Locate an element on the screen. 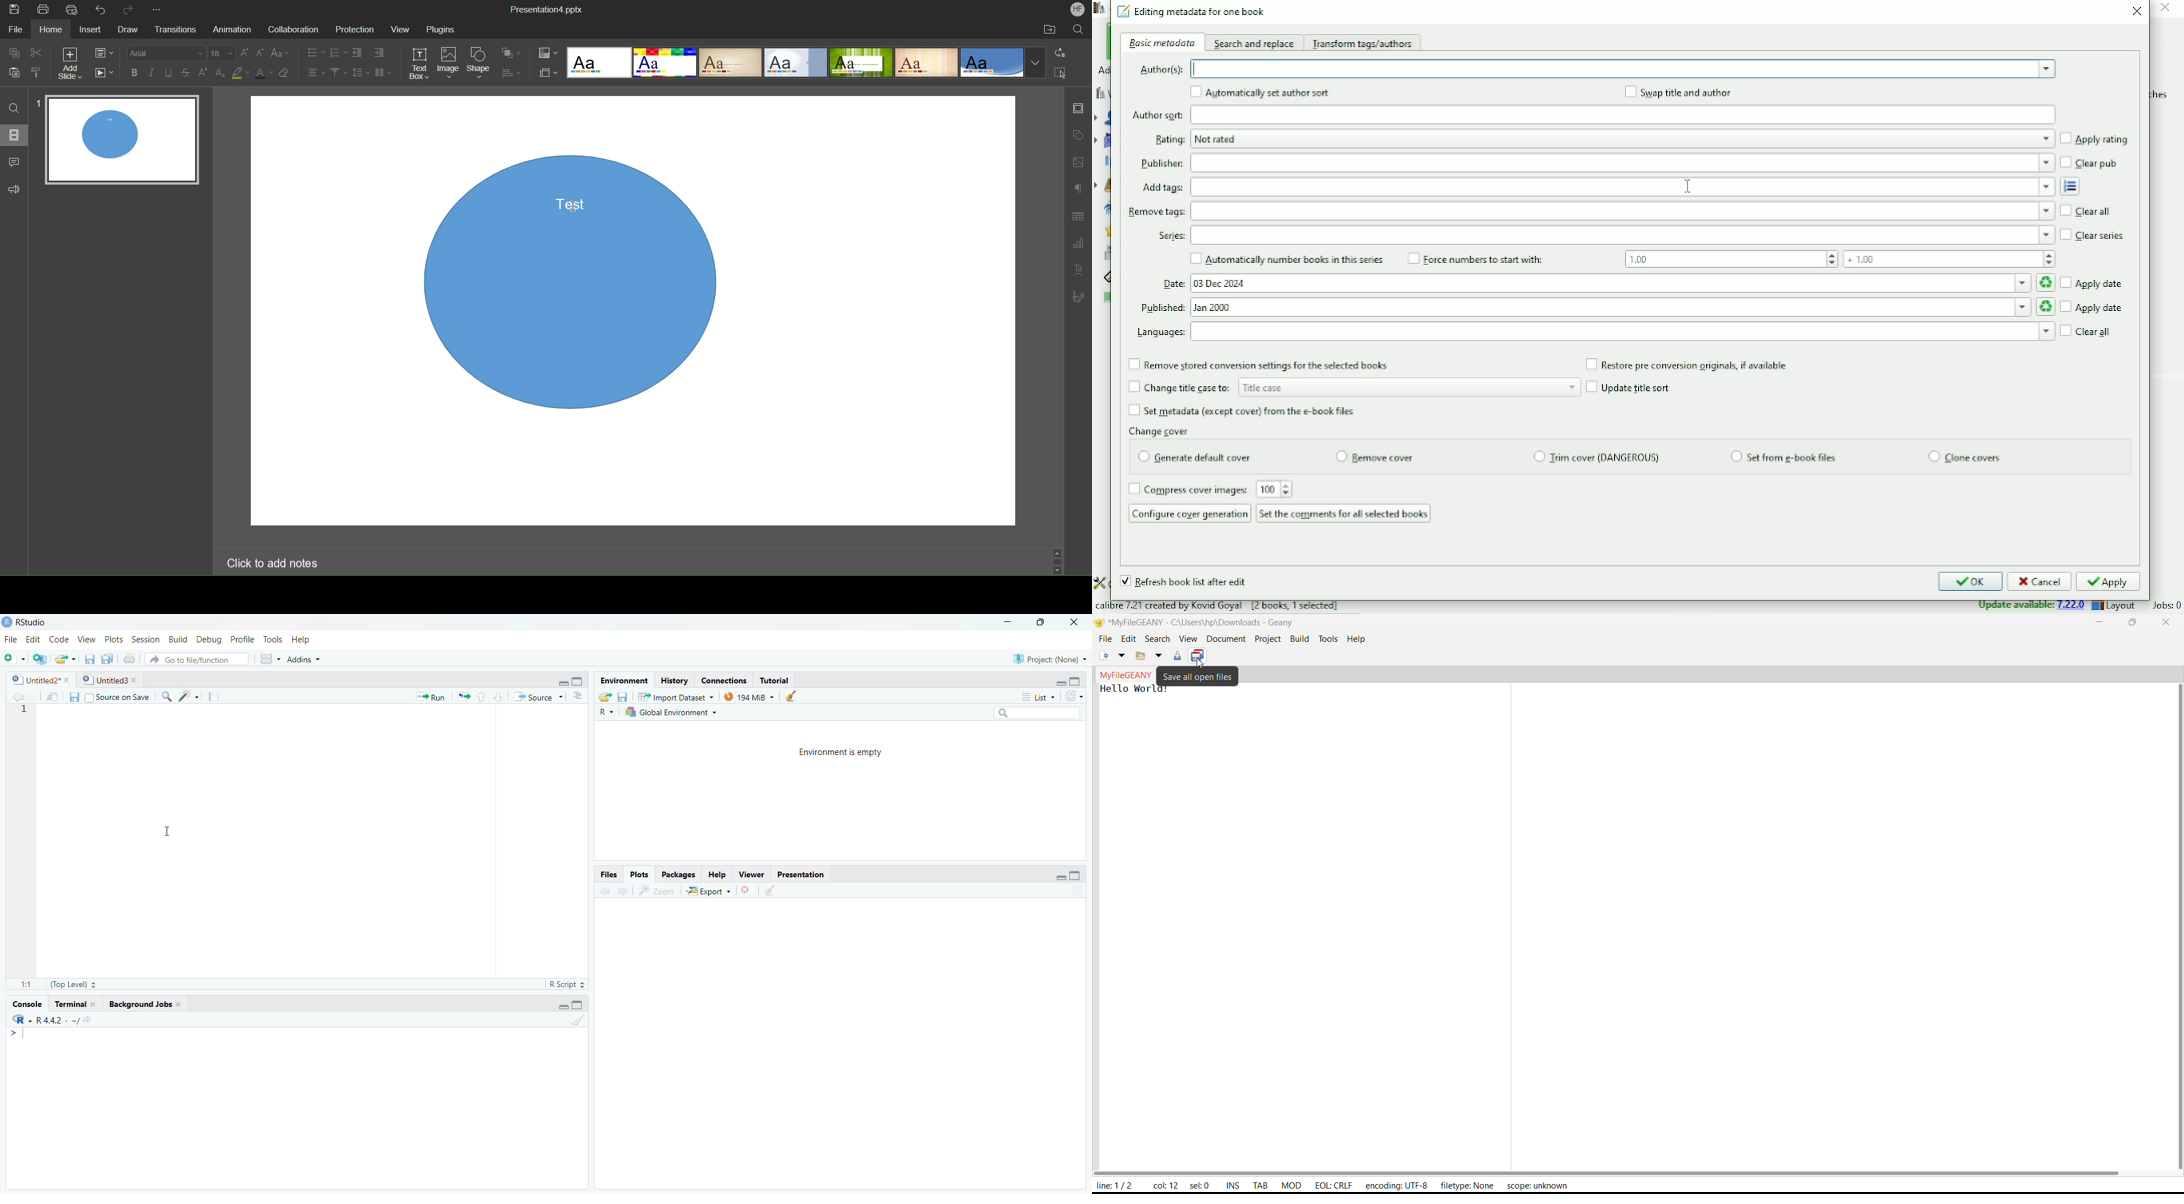 This screenshot has width=2184, height=1204. show in new window is located at coordinates (54, 697).